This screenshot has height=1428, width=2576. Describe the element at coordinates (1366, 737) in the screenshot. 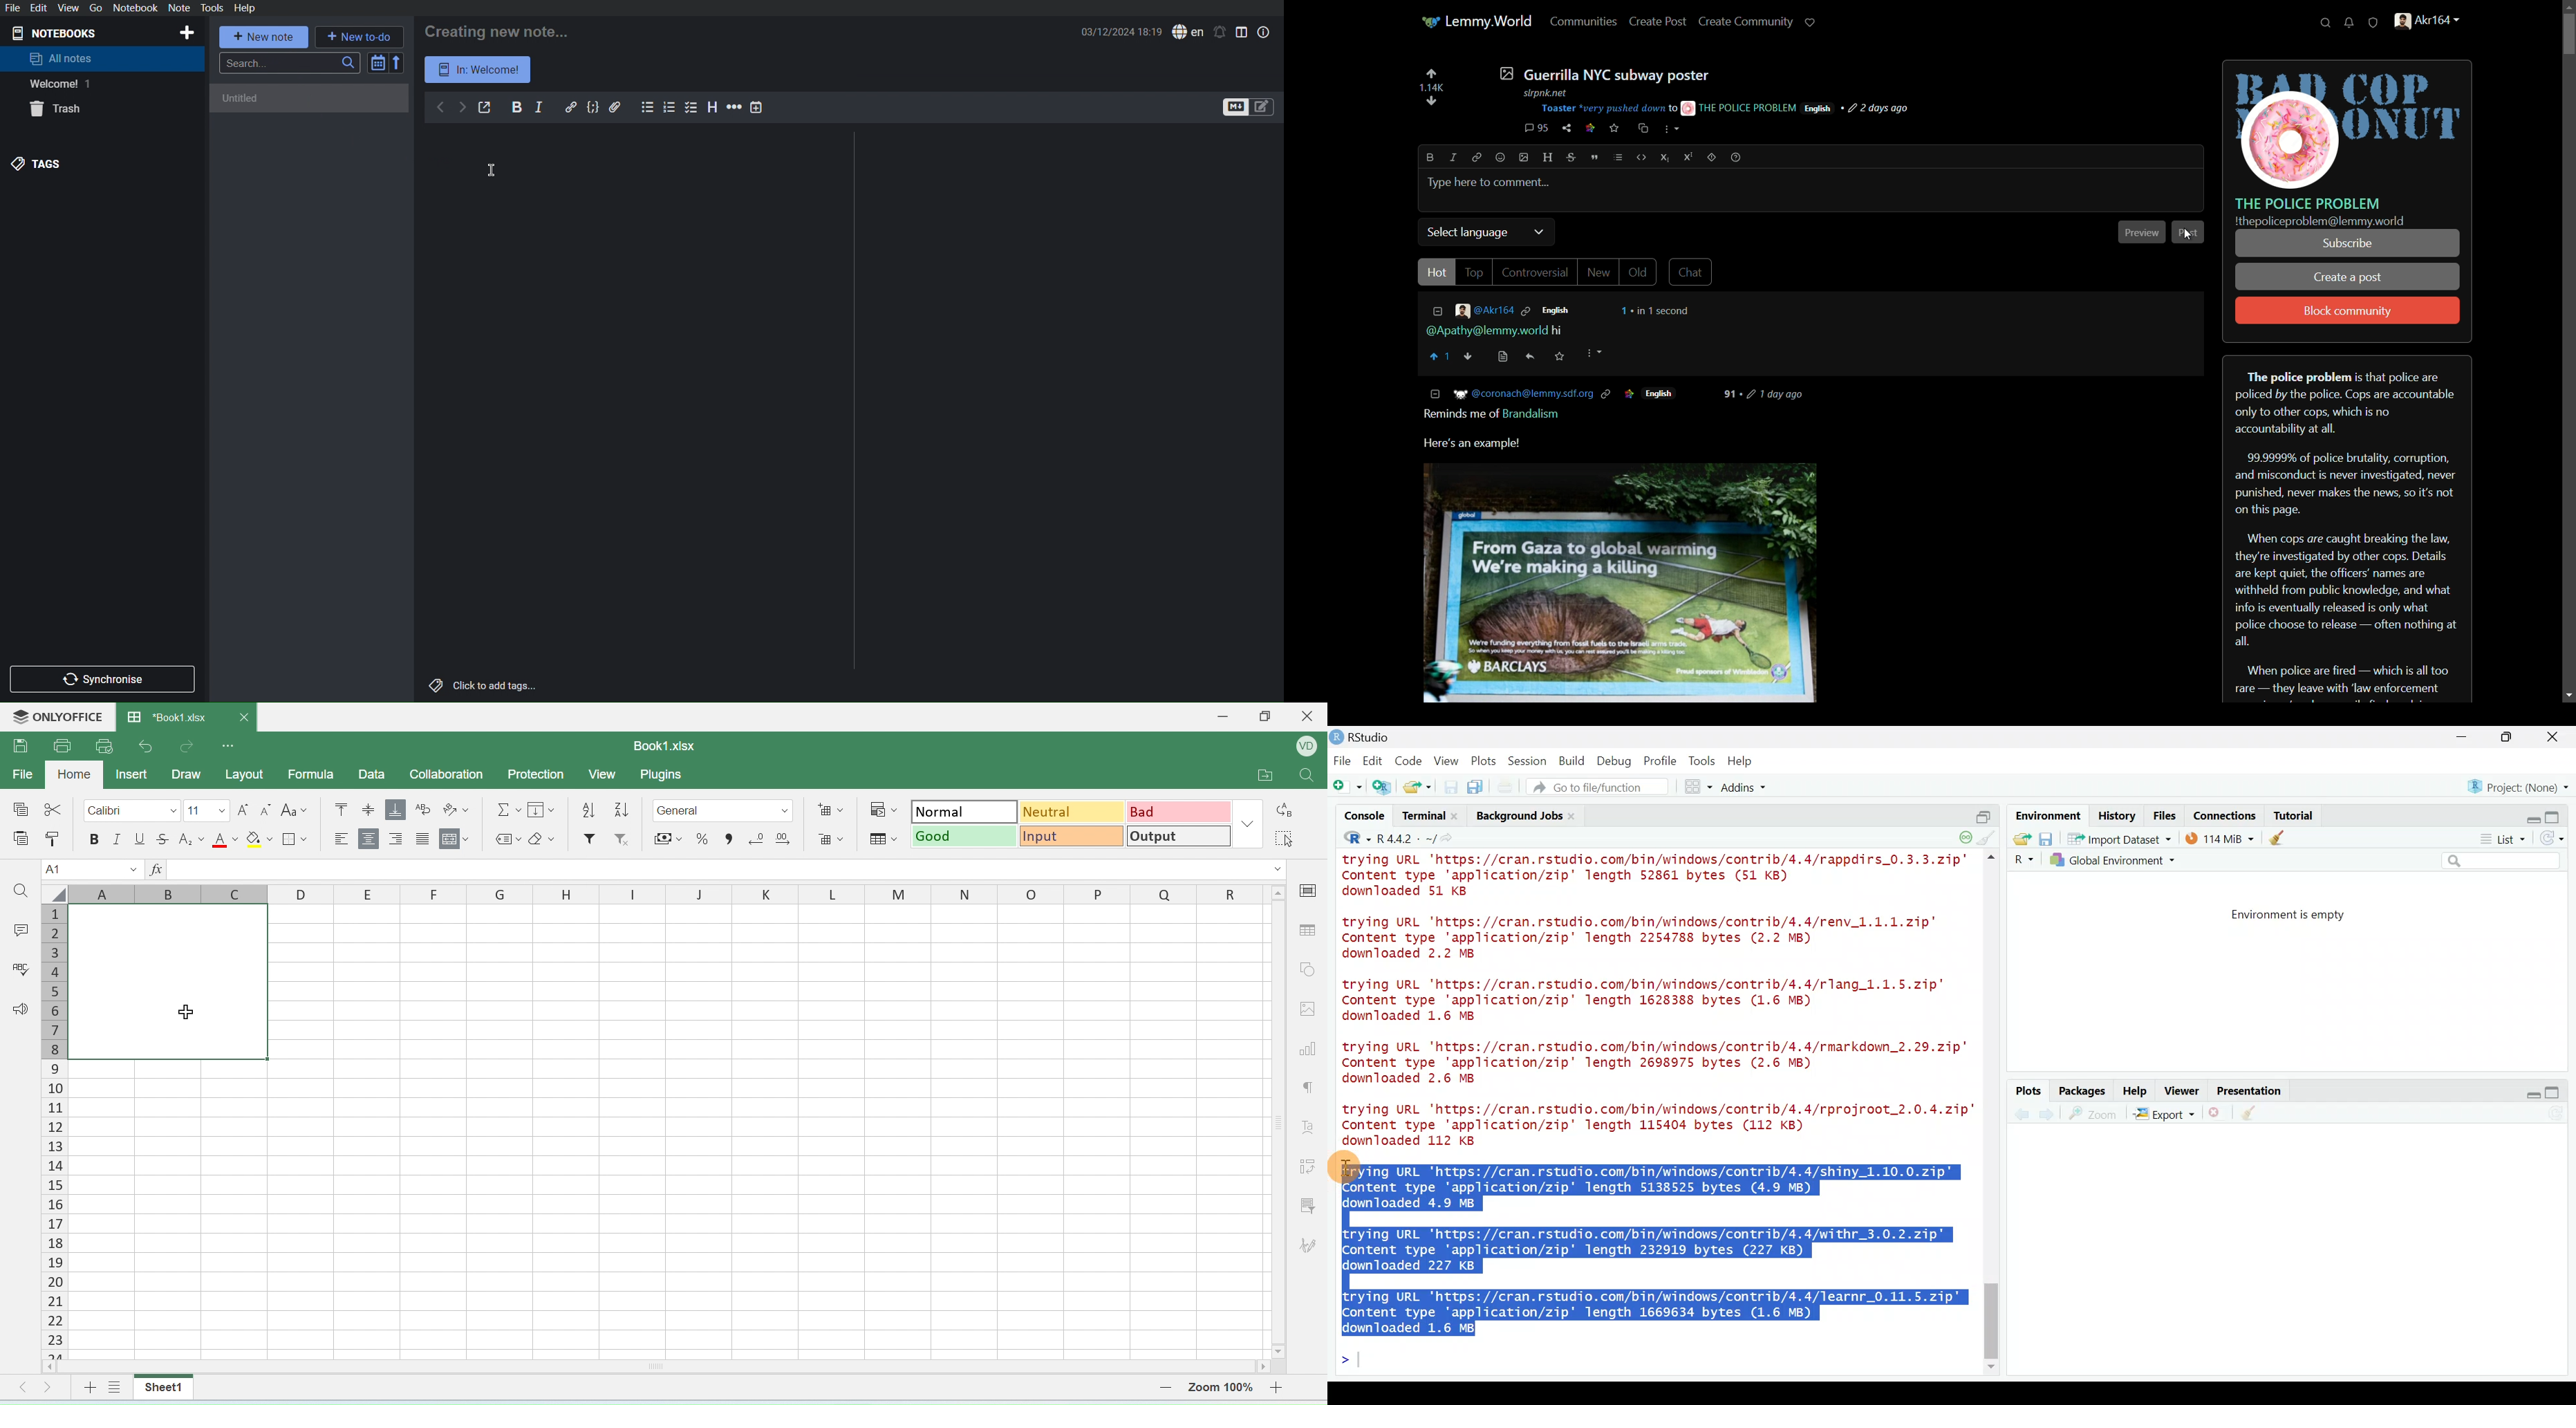

I see `RStudio` at that location.